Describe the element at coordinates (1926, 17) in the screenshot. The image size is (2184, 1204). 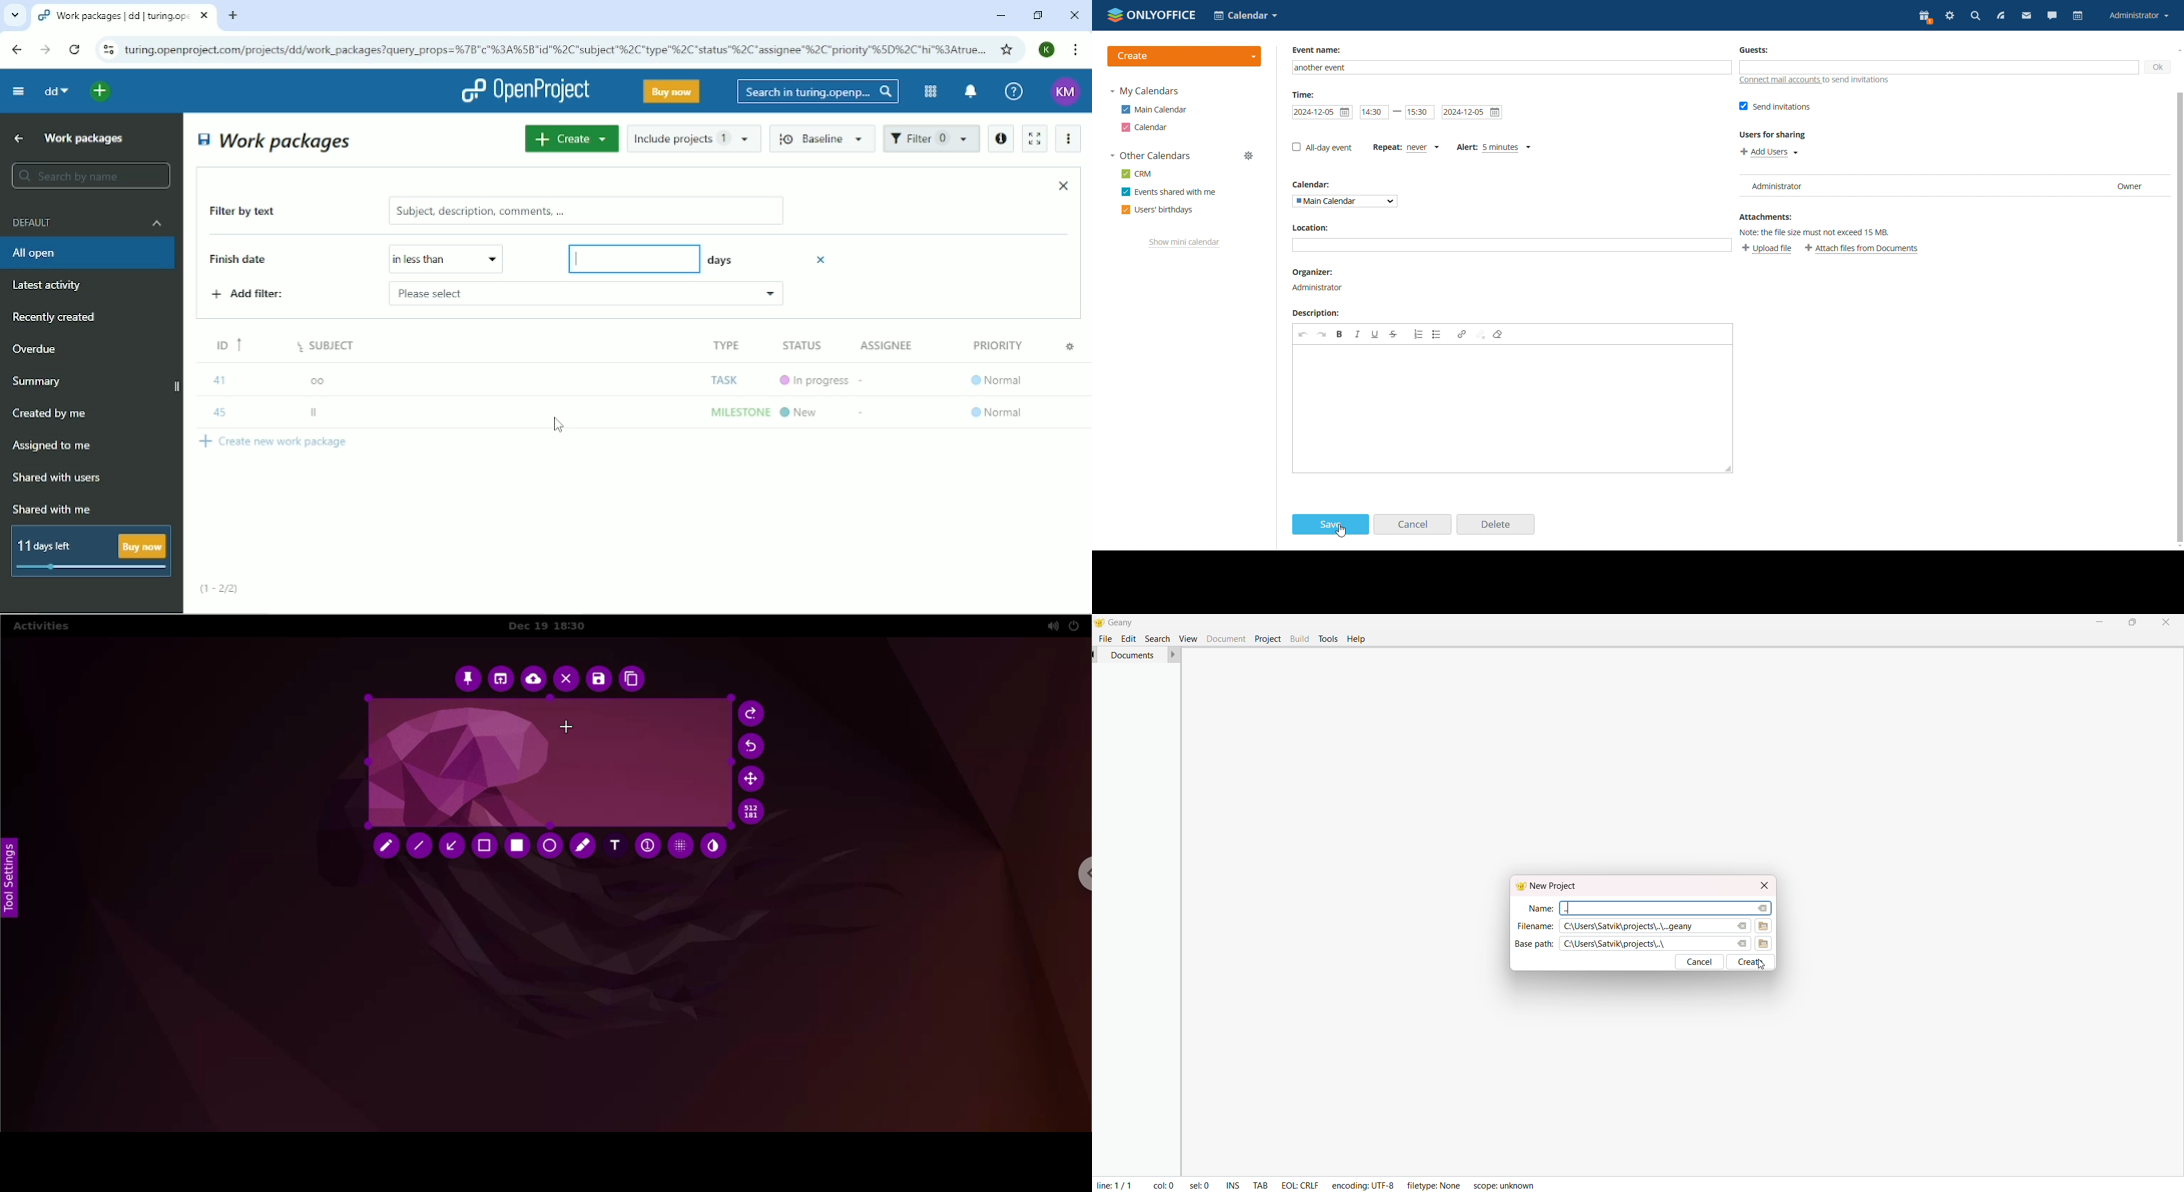
I see `present` at that location.